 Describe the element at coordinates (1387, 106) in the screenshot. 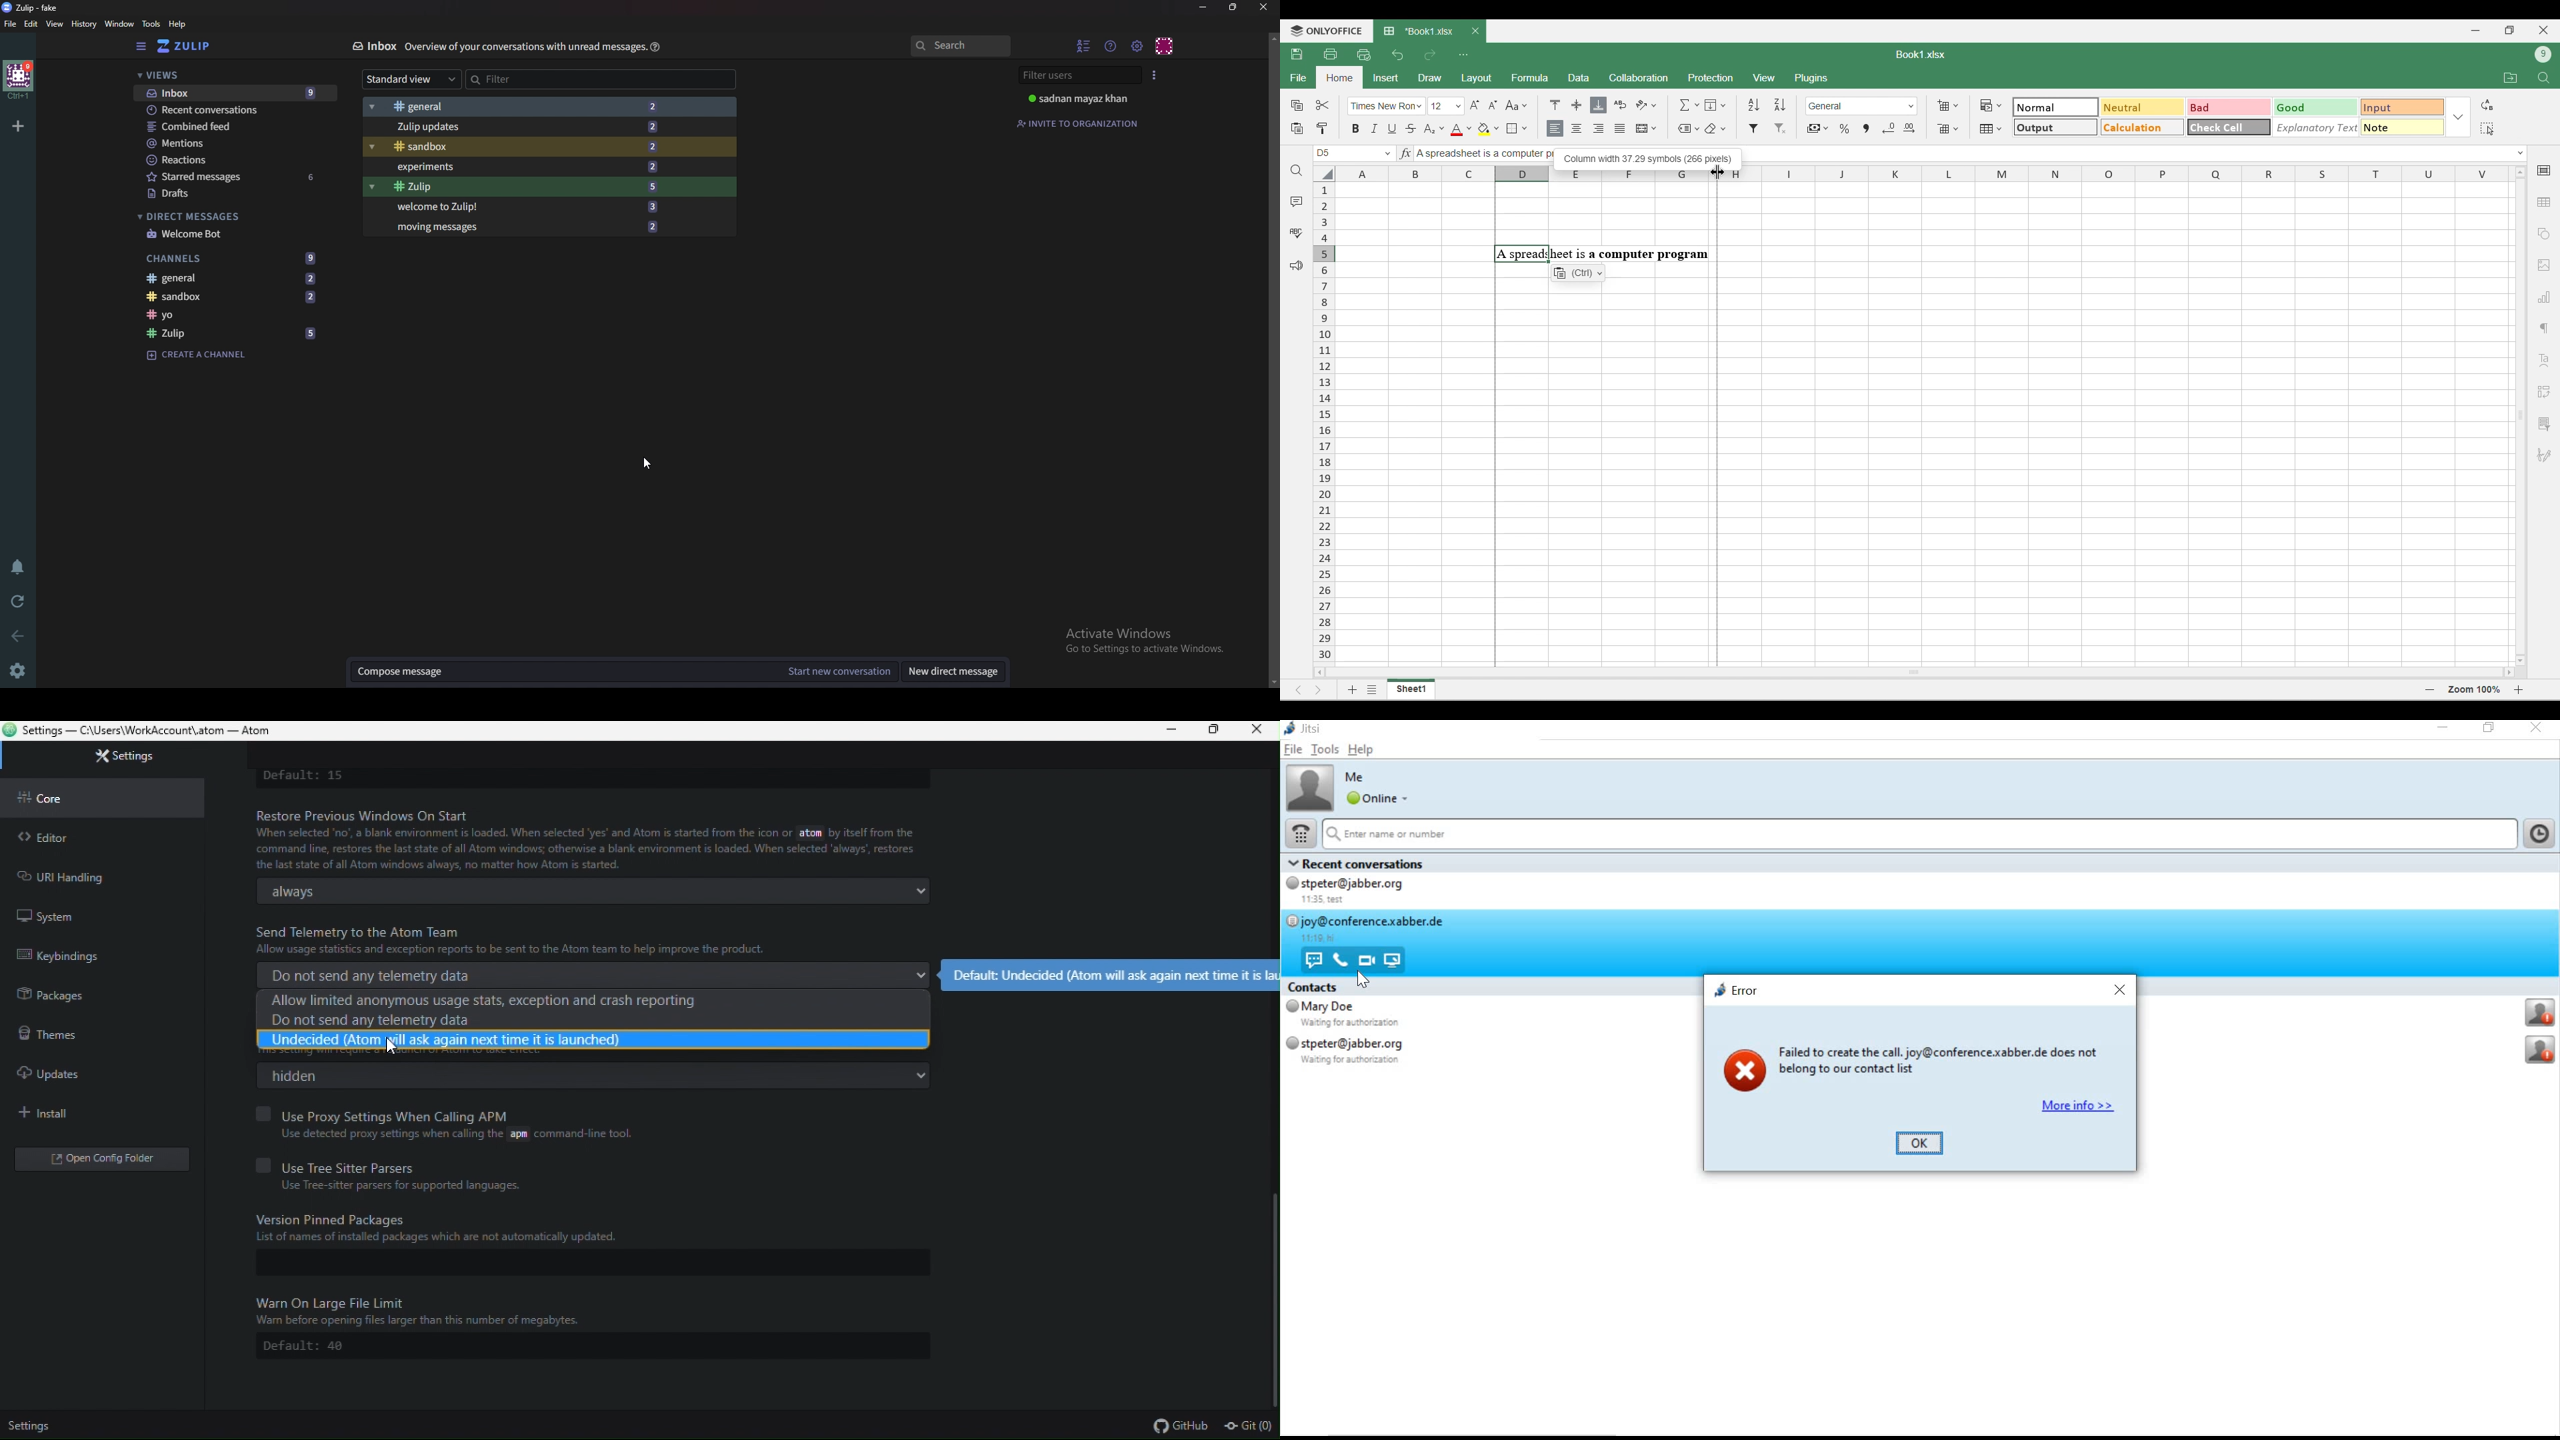

I see `Text font options` at that location.